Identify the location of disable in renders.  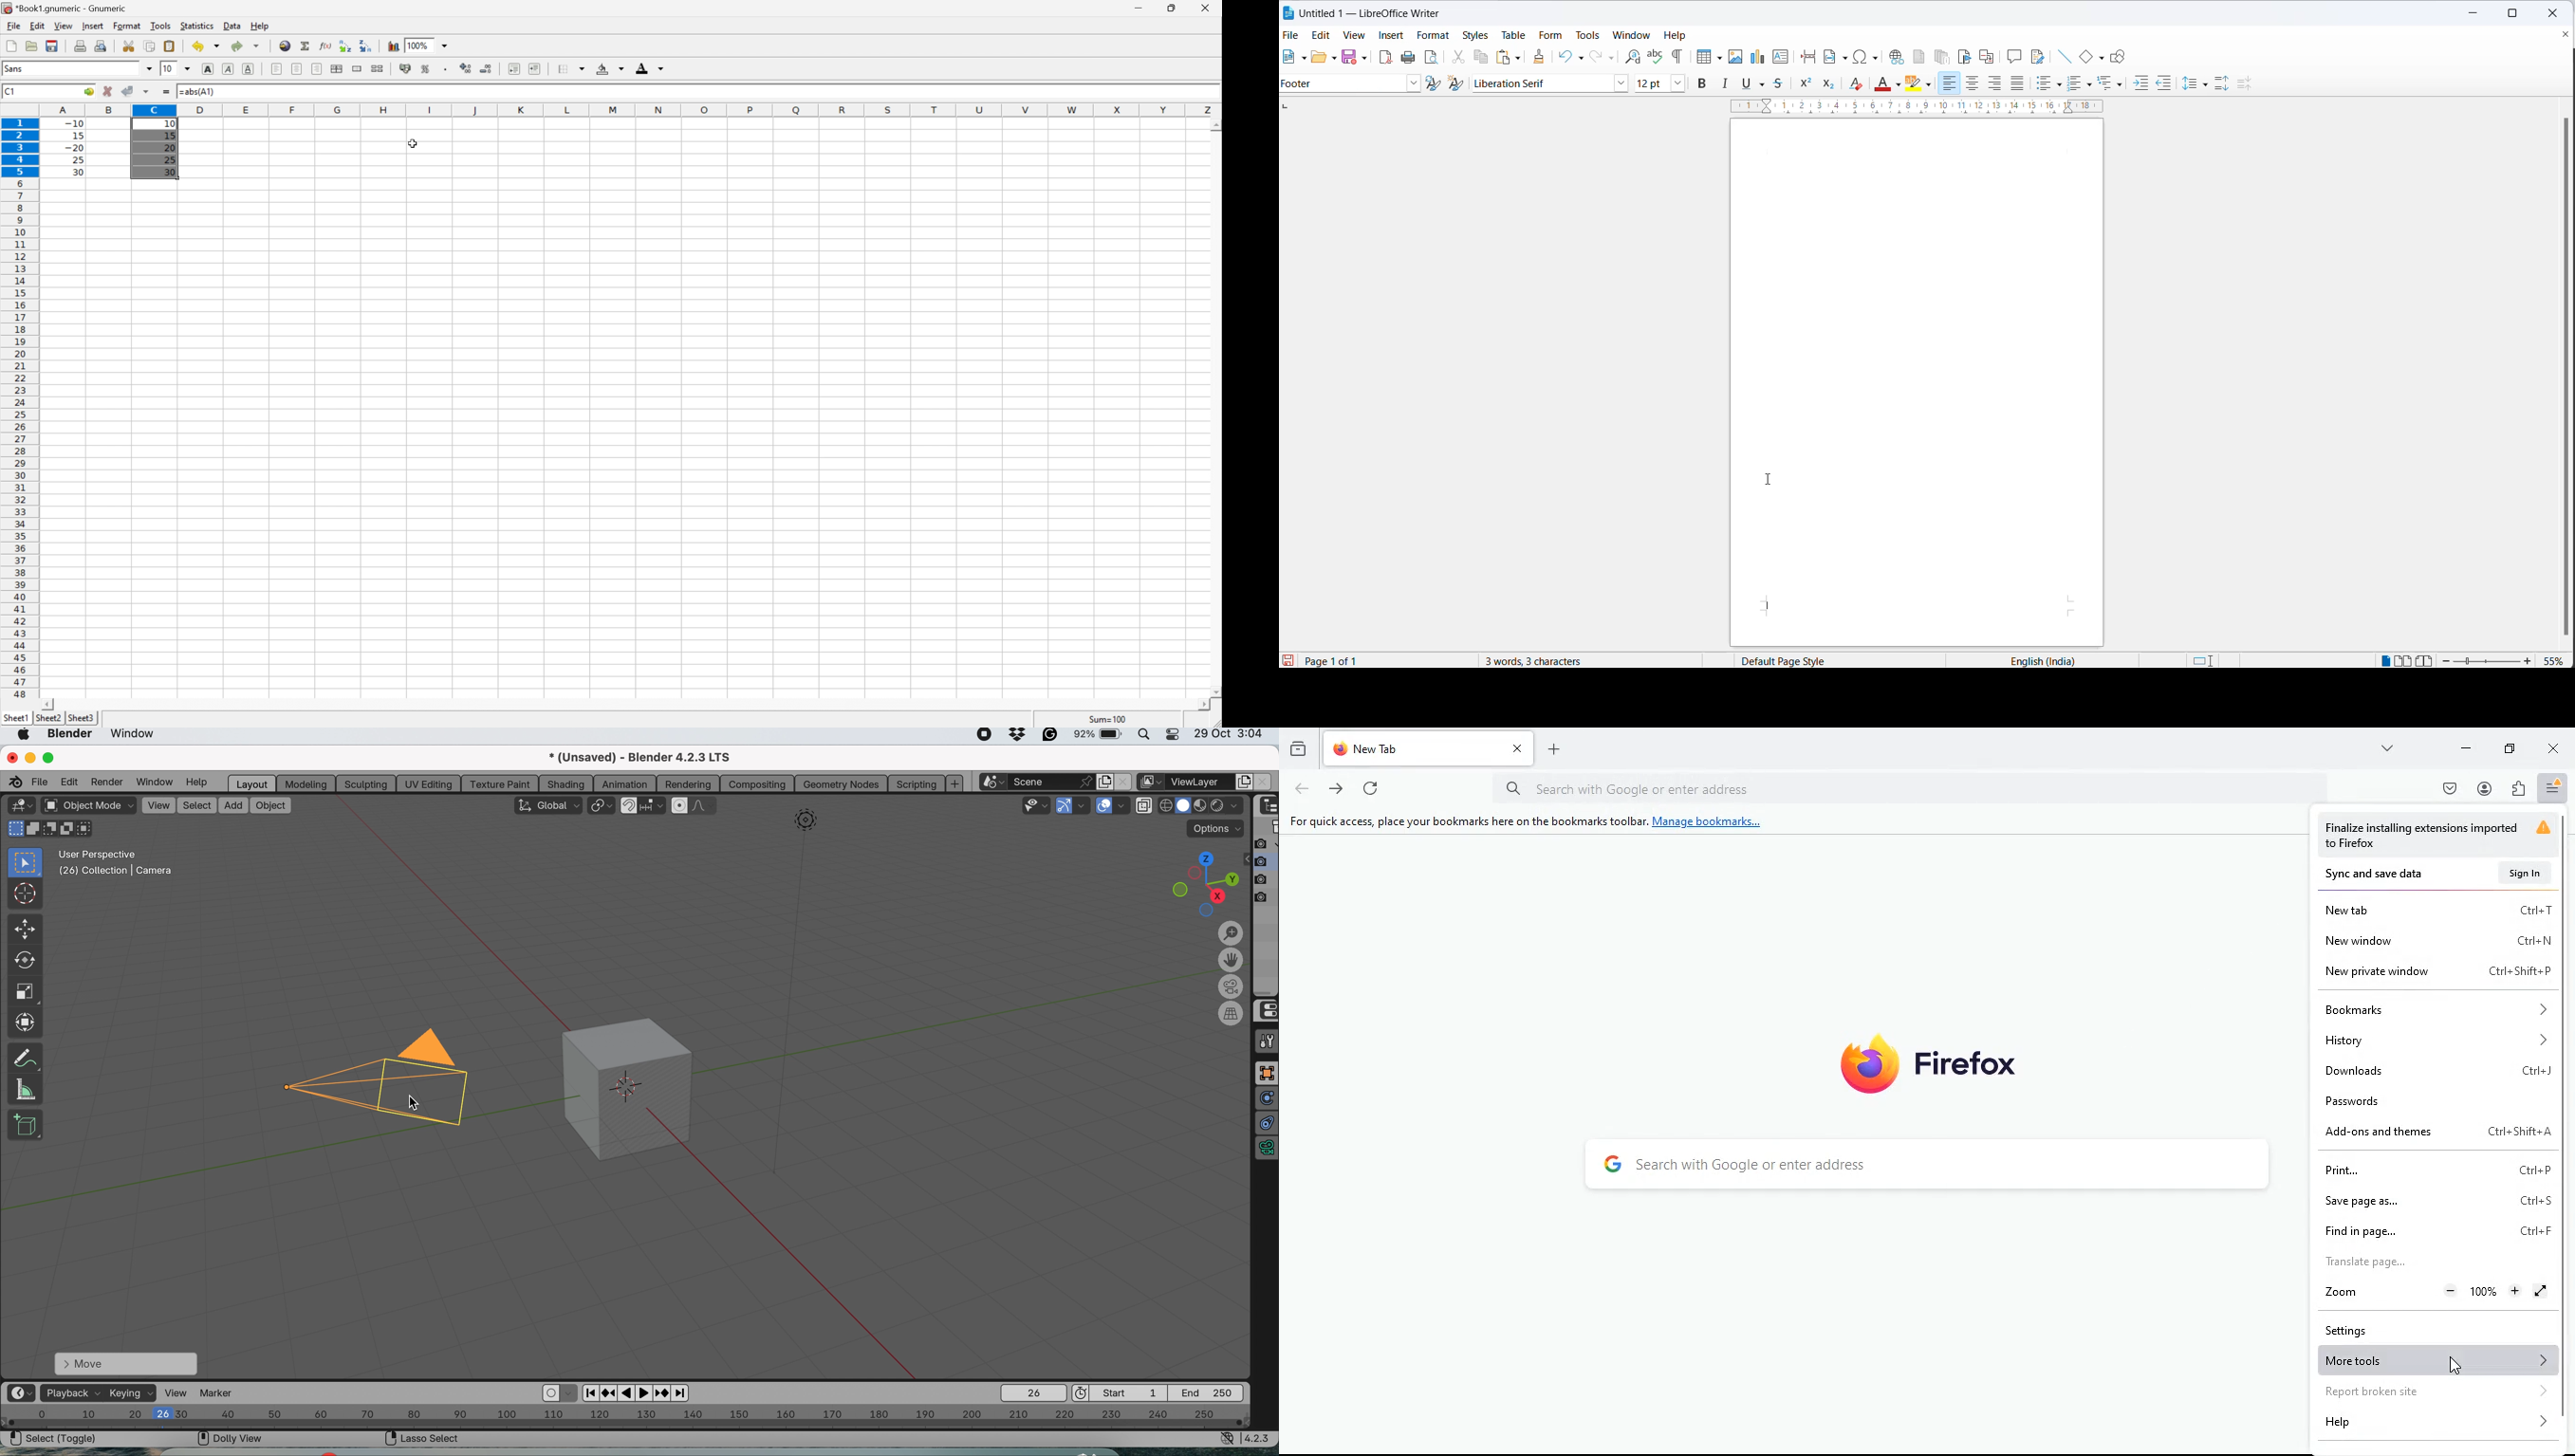
(1266, 879).